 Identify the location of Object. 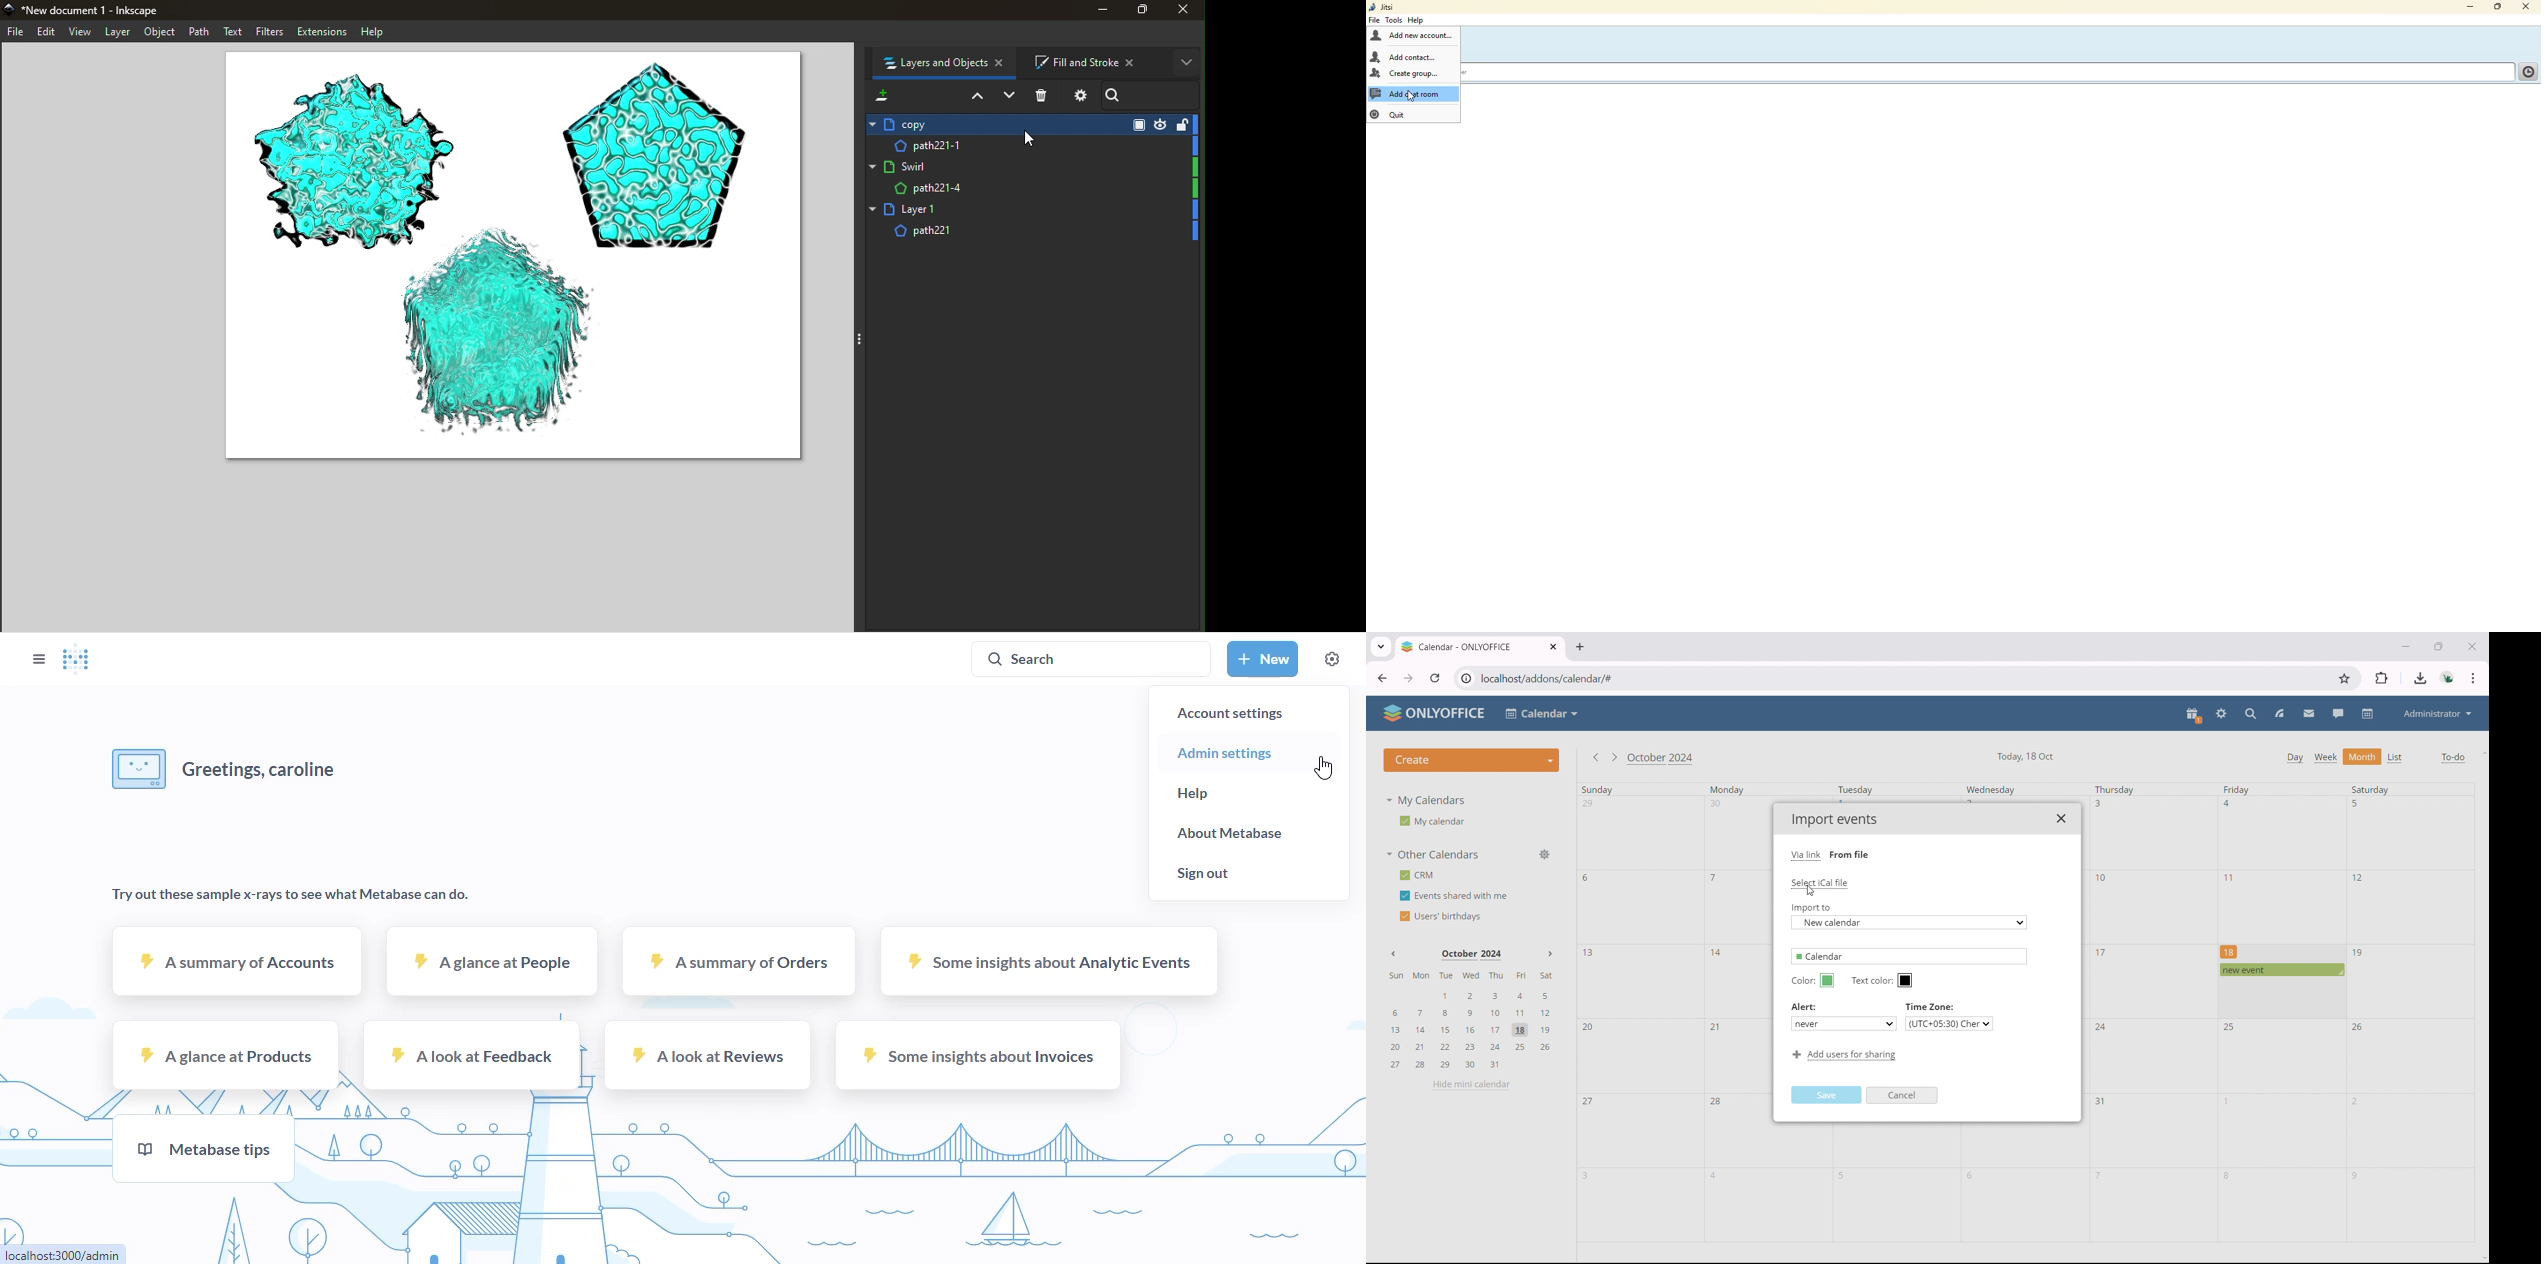
(162, 32).